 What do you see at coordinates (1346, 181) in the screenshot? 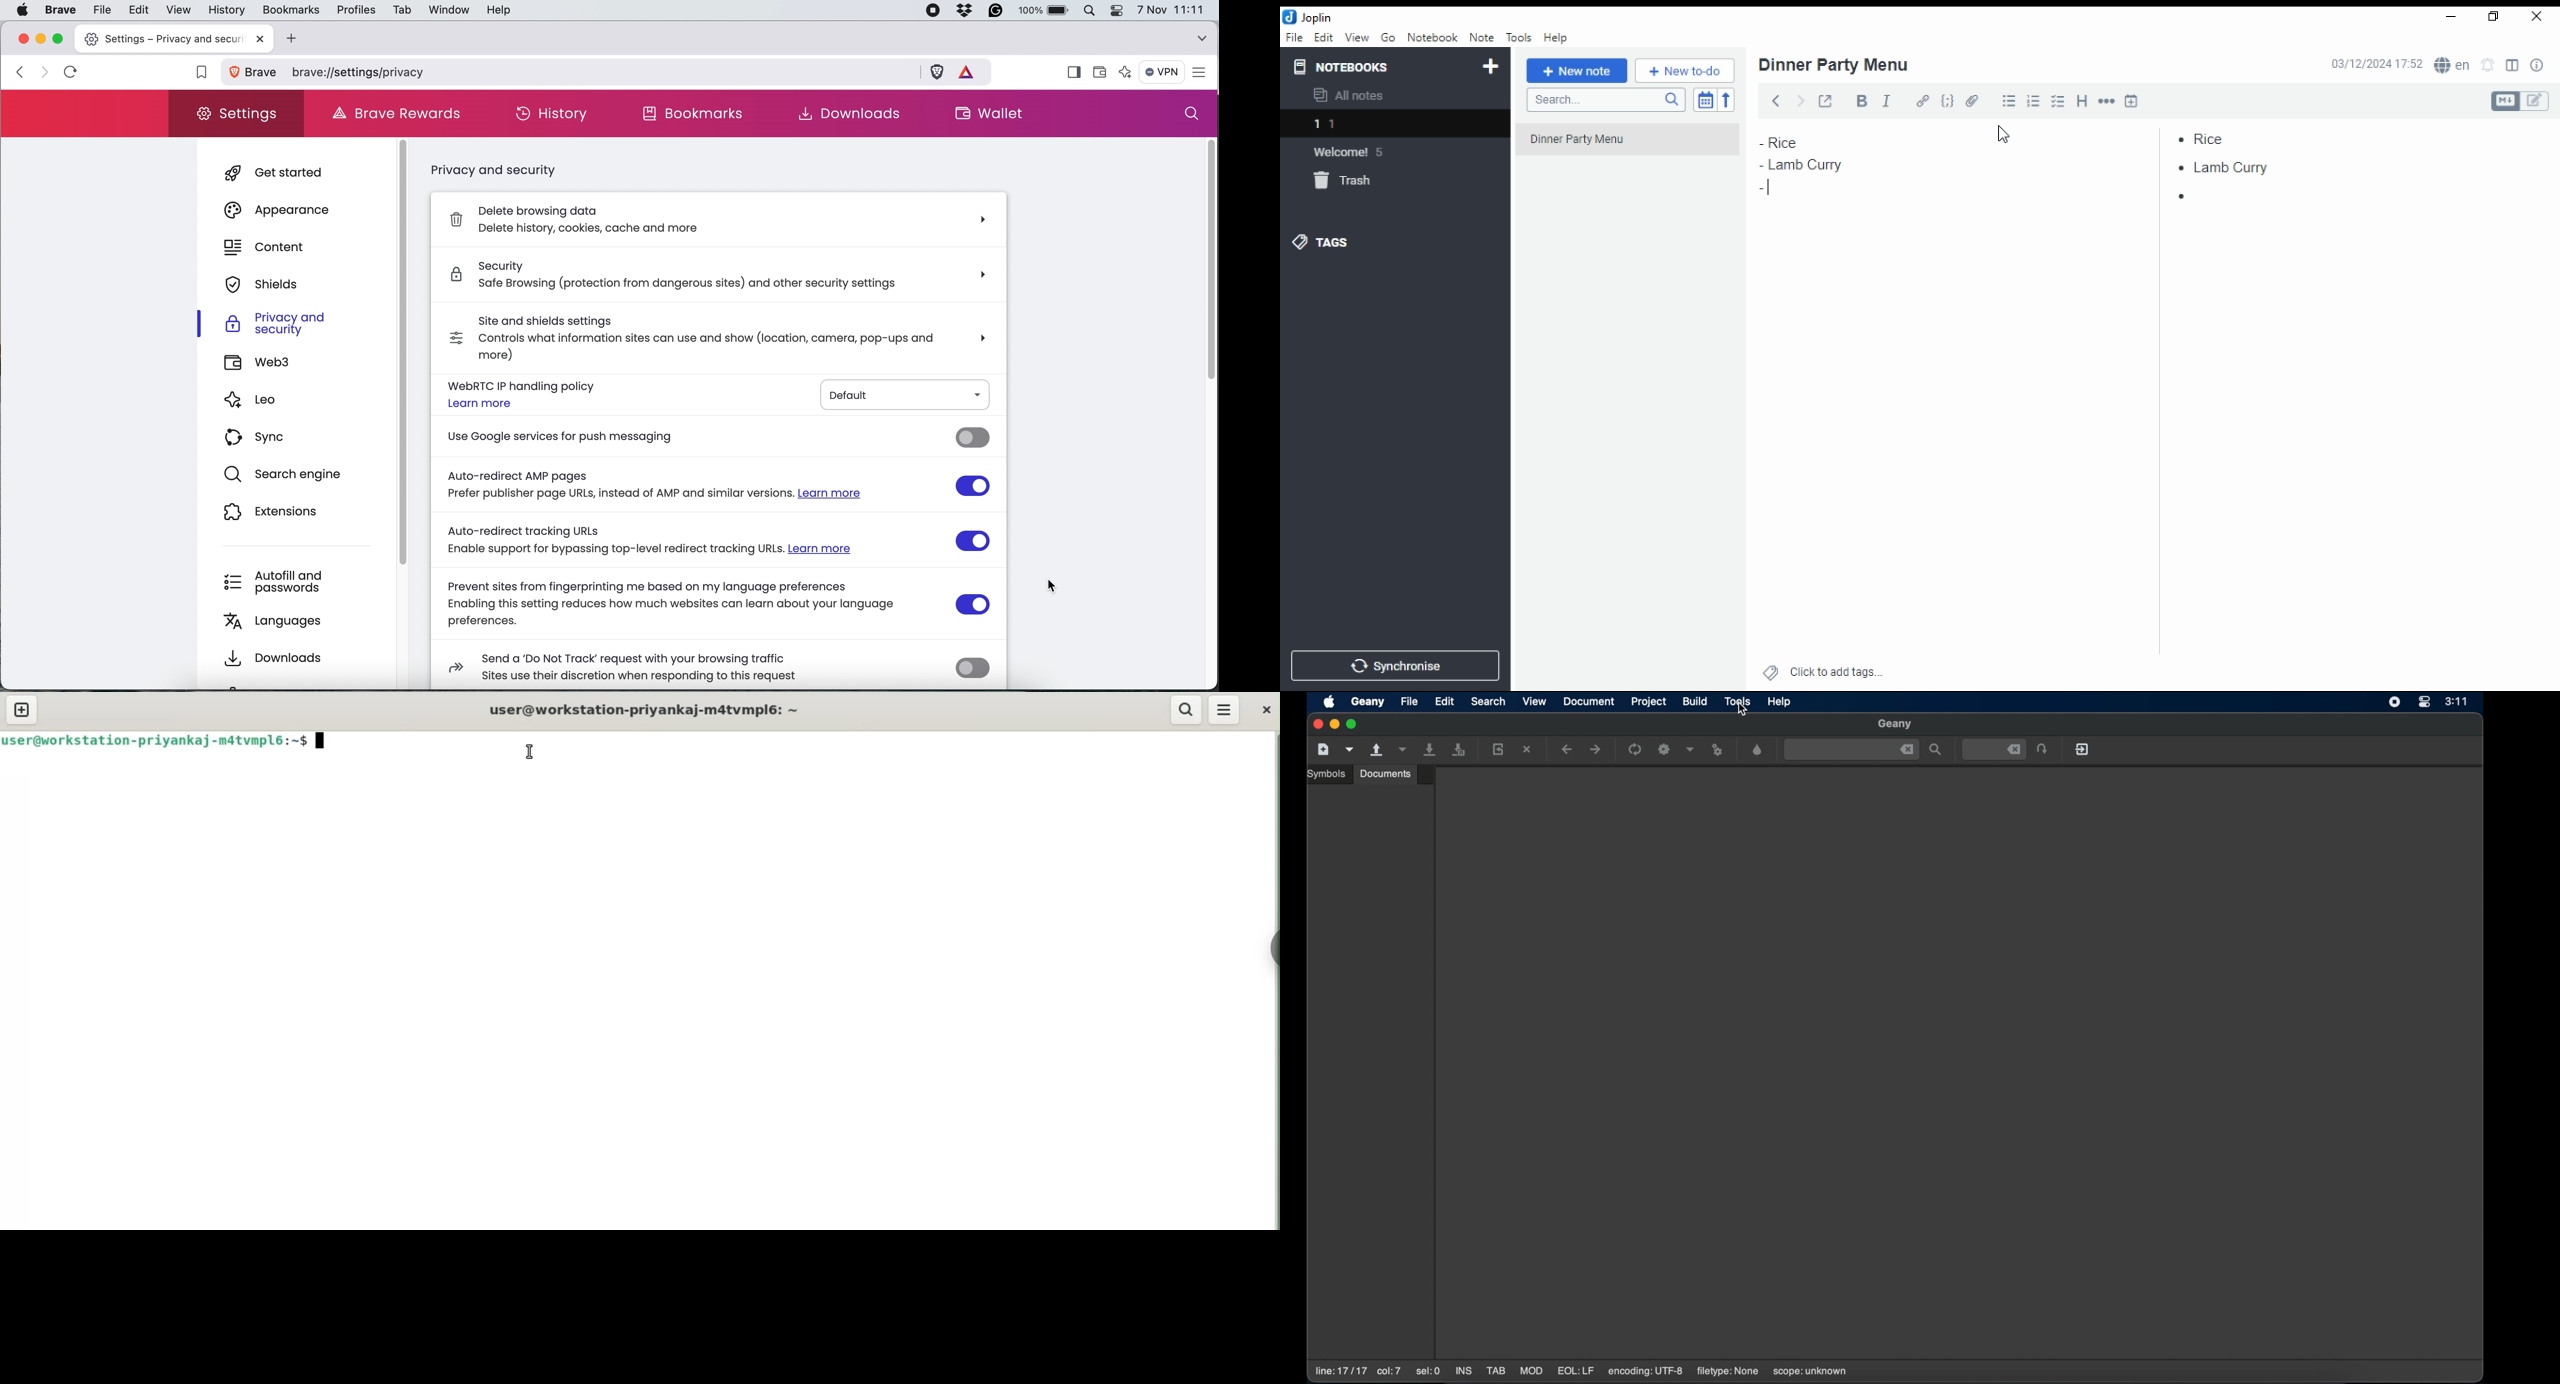
I see `trash` at bounding box center [1346, 181].